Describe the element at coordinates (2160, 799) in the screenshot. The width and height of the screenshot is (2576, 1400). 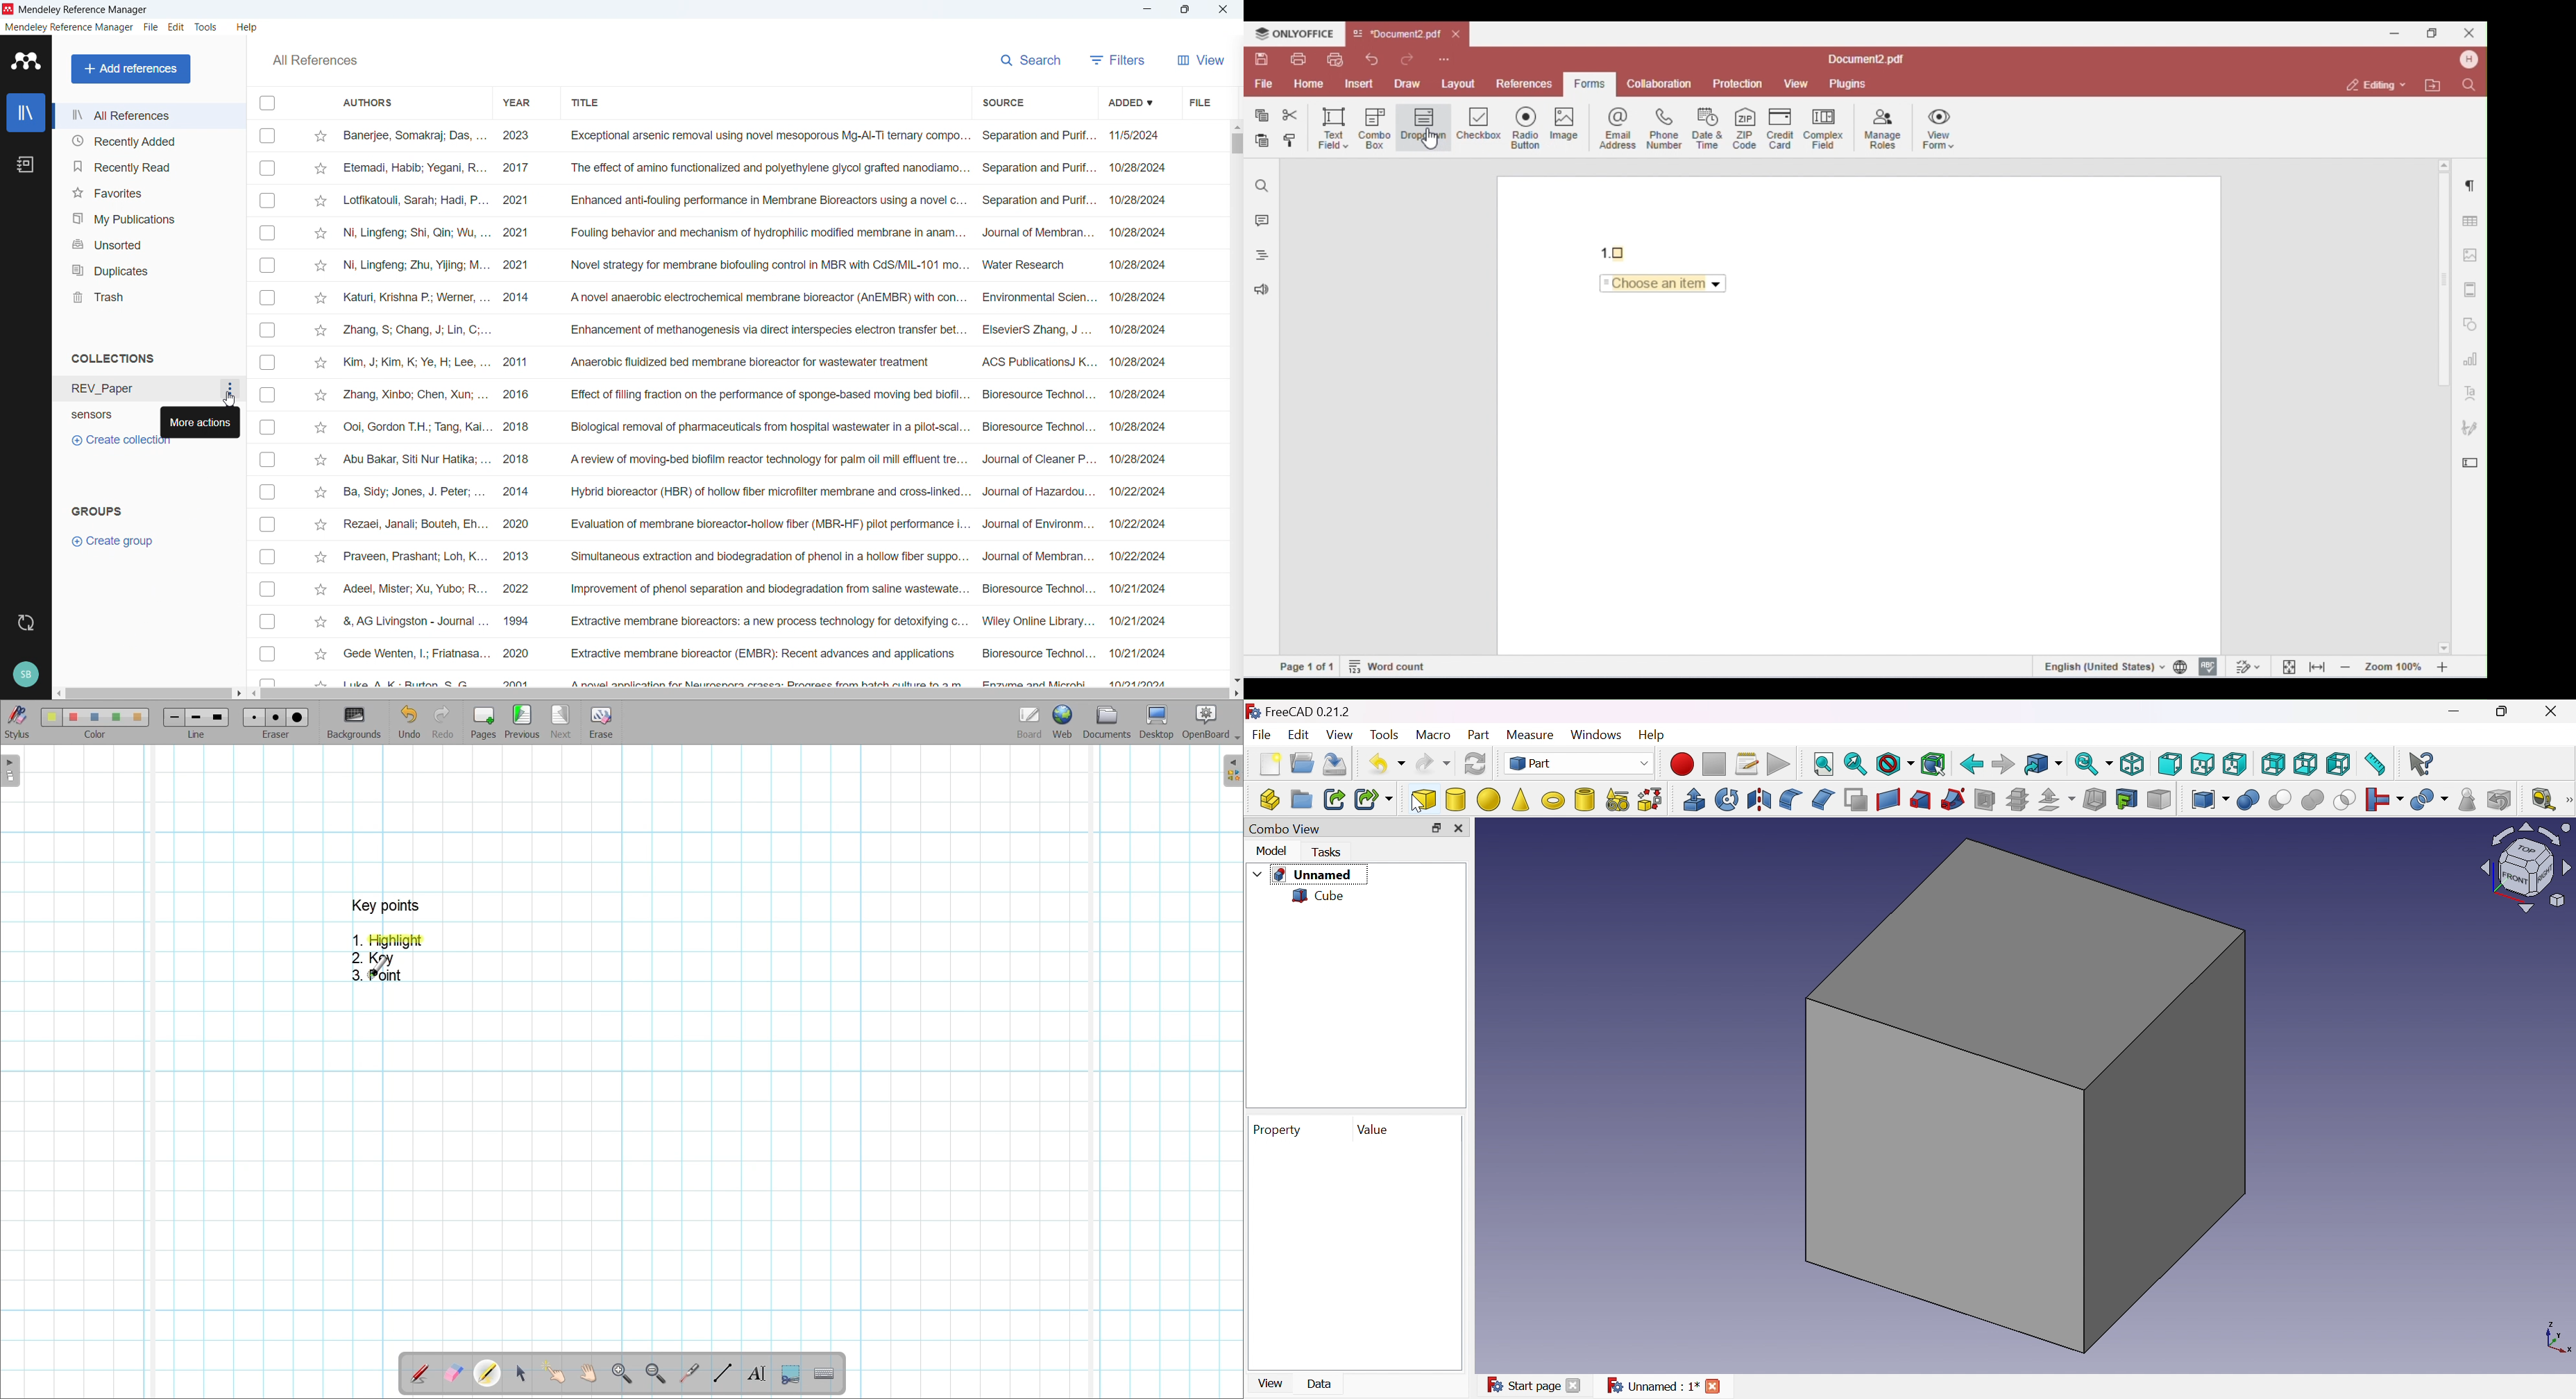
I see `Color per face` at that location.